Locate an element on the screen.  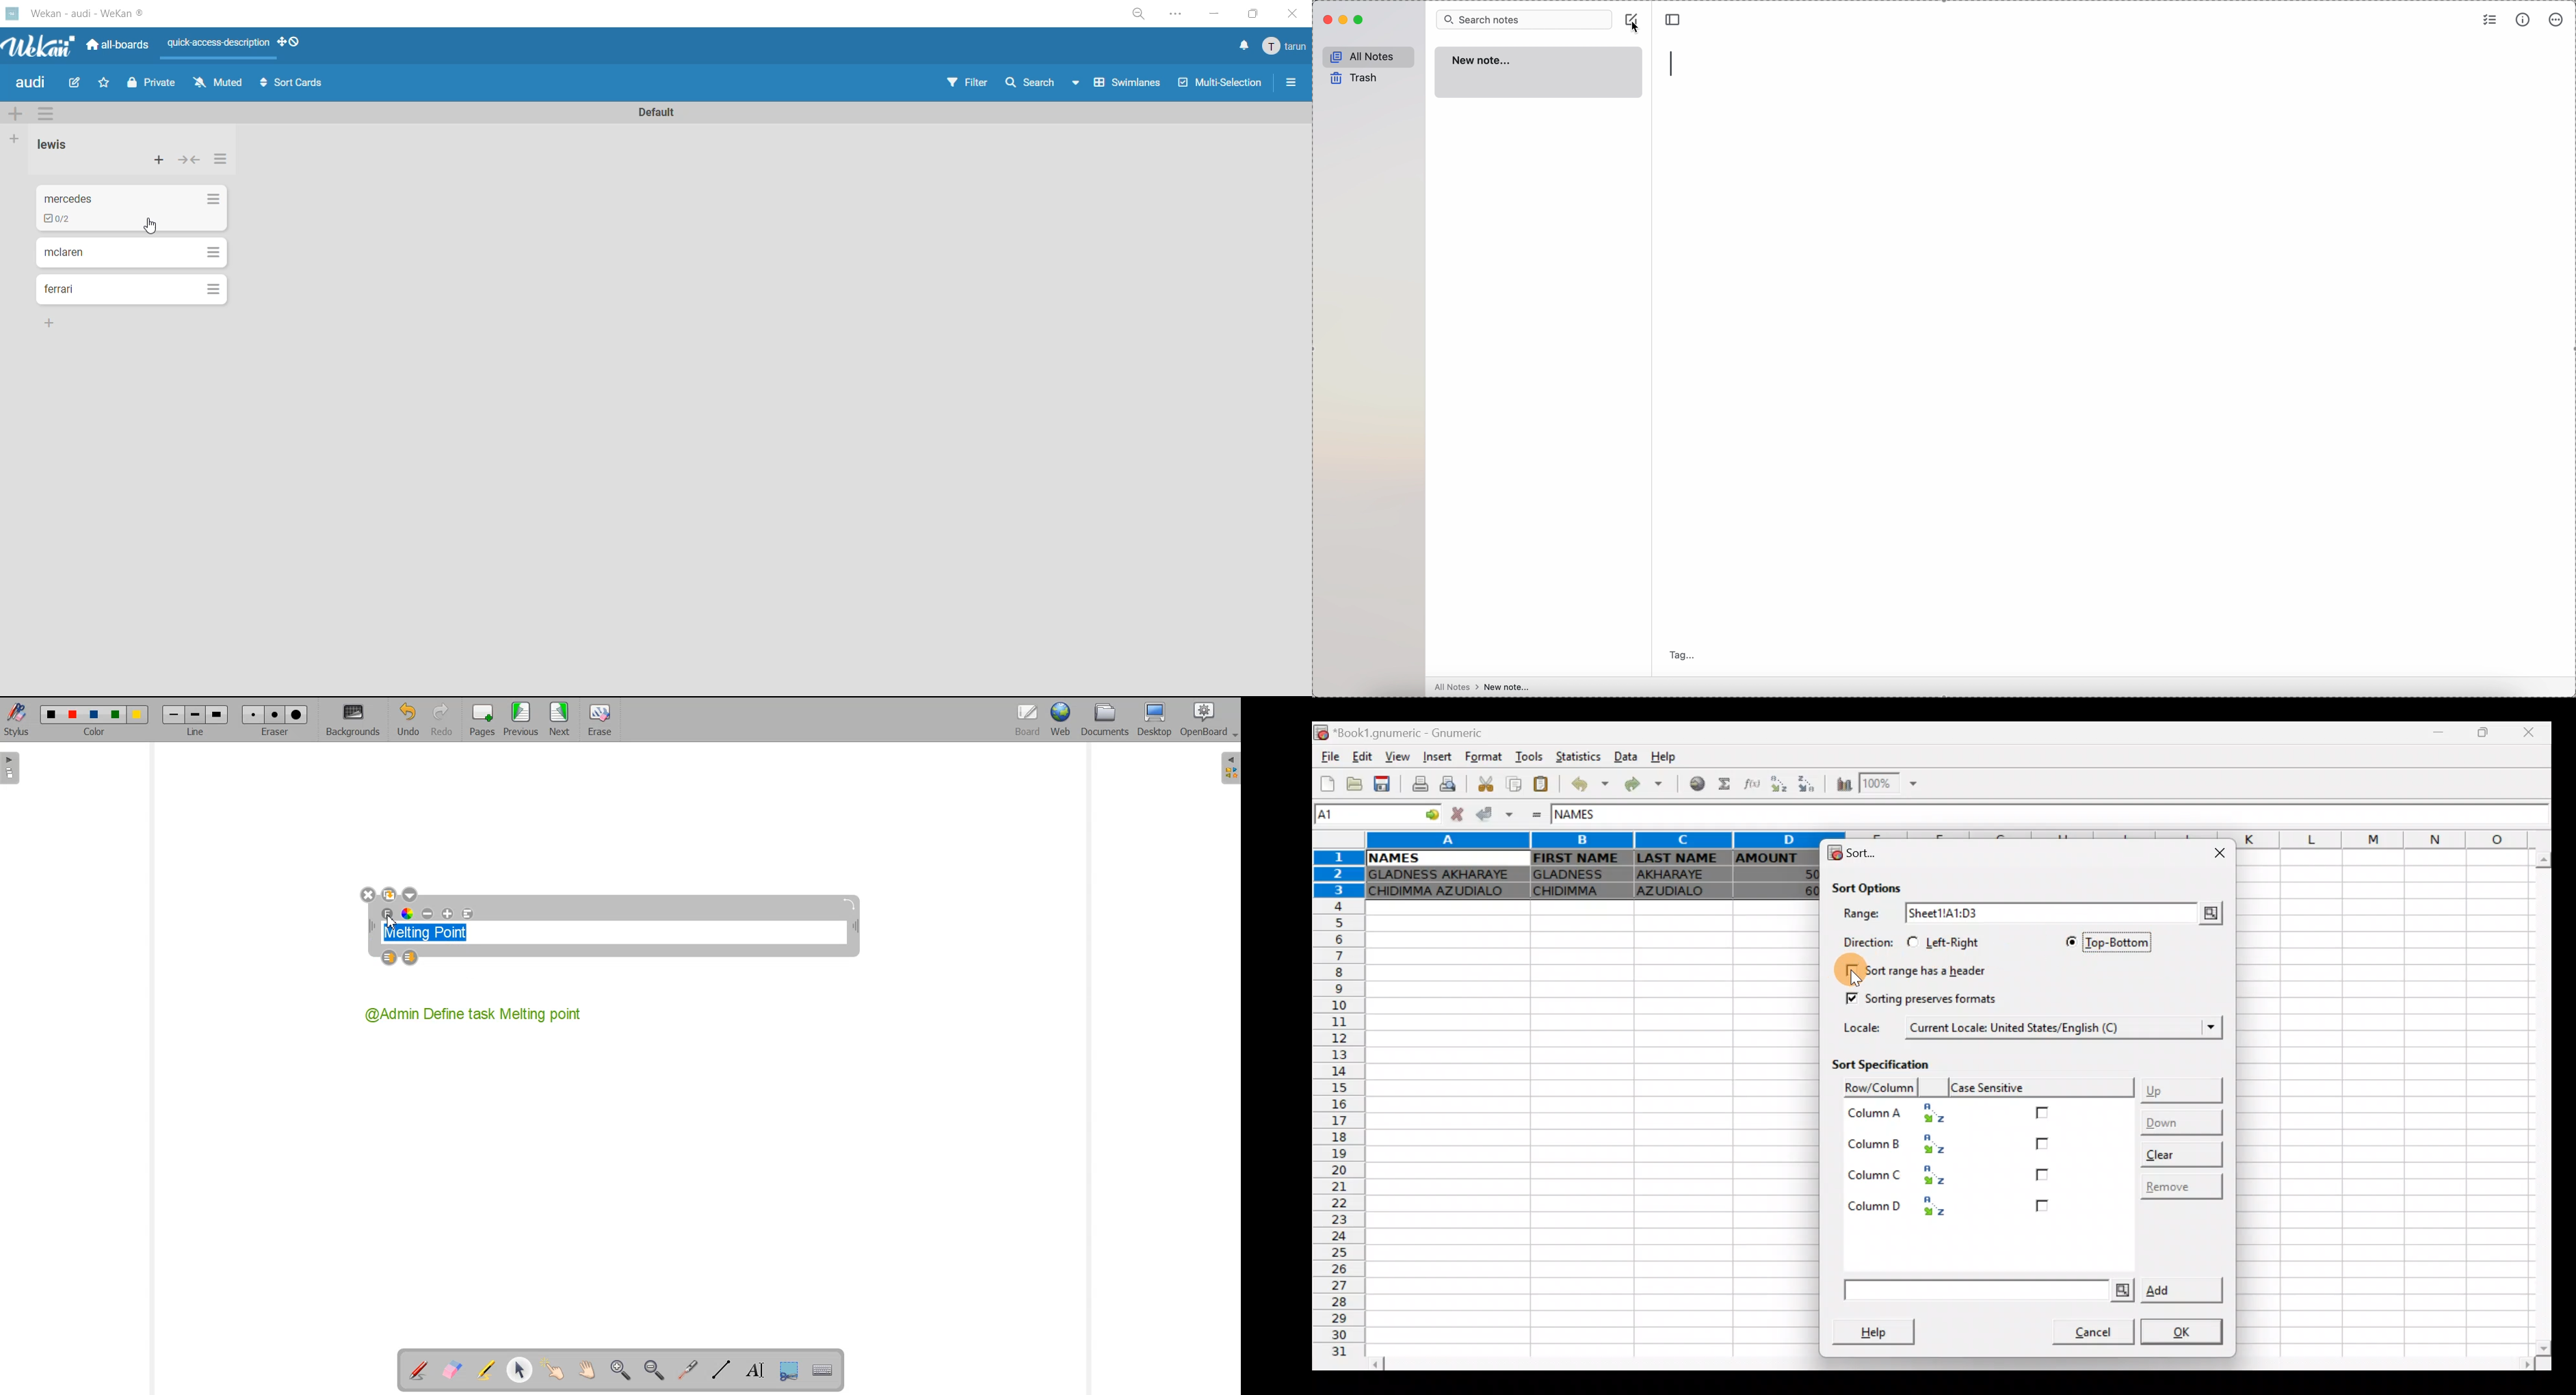
Edit is located at coordinates (1364, 758).